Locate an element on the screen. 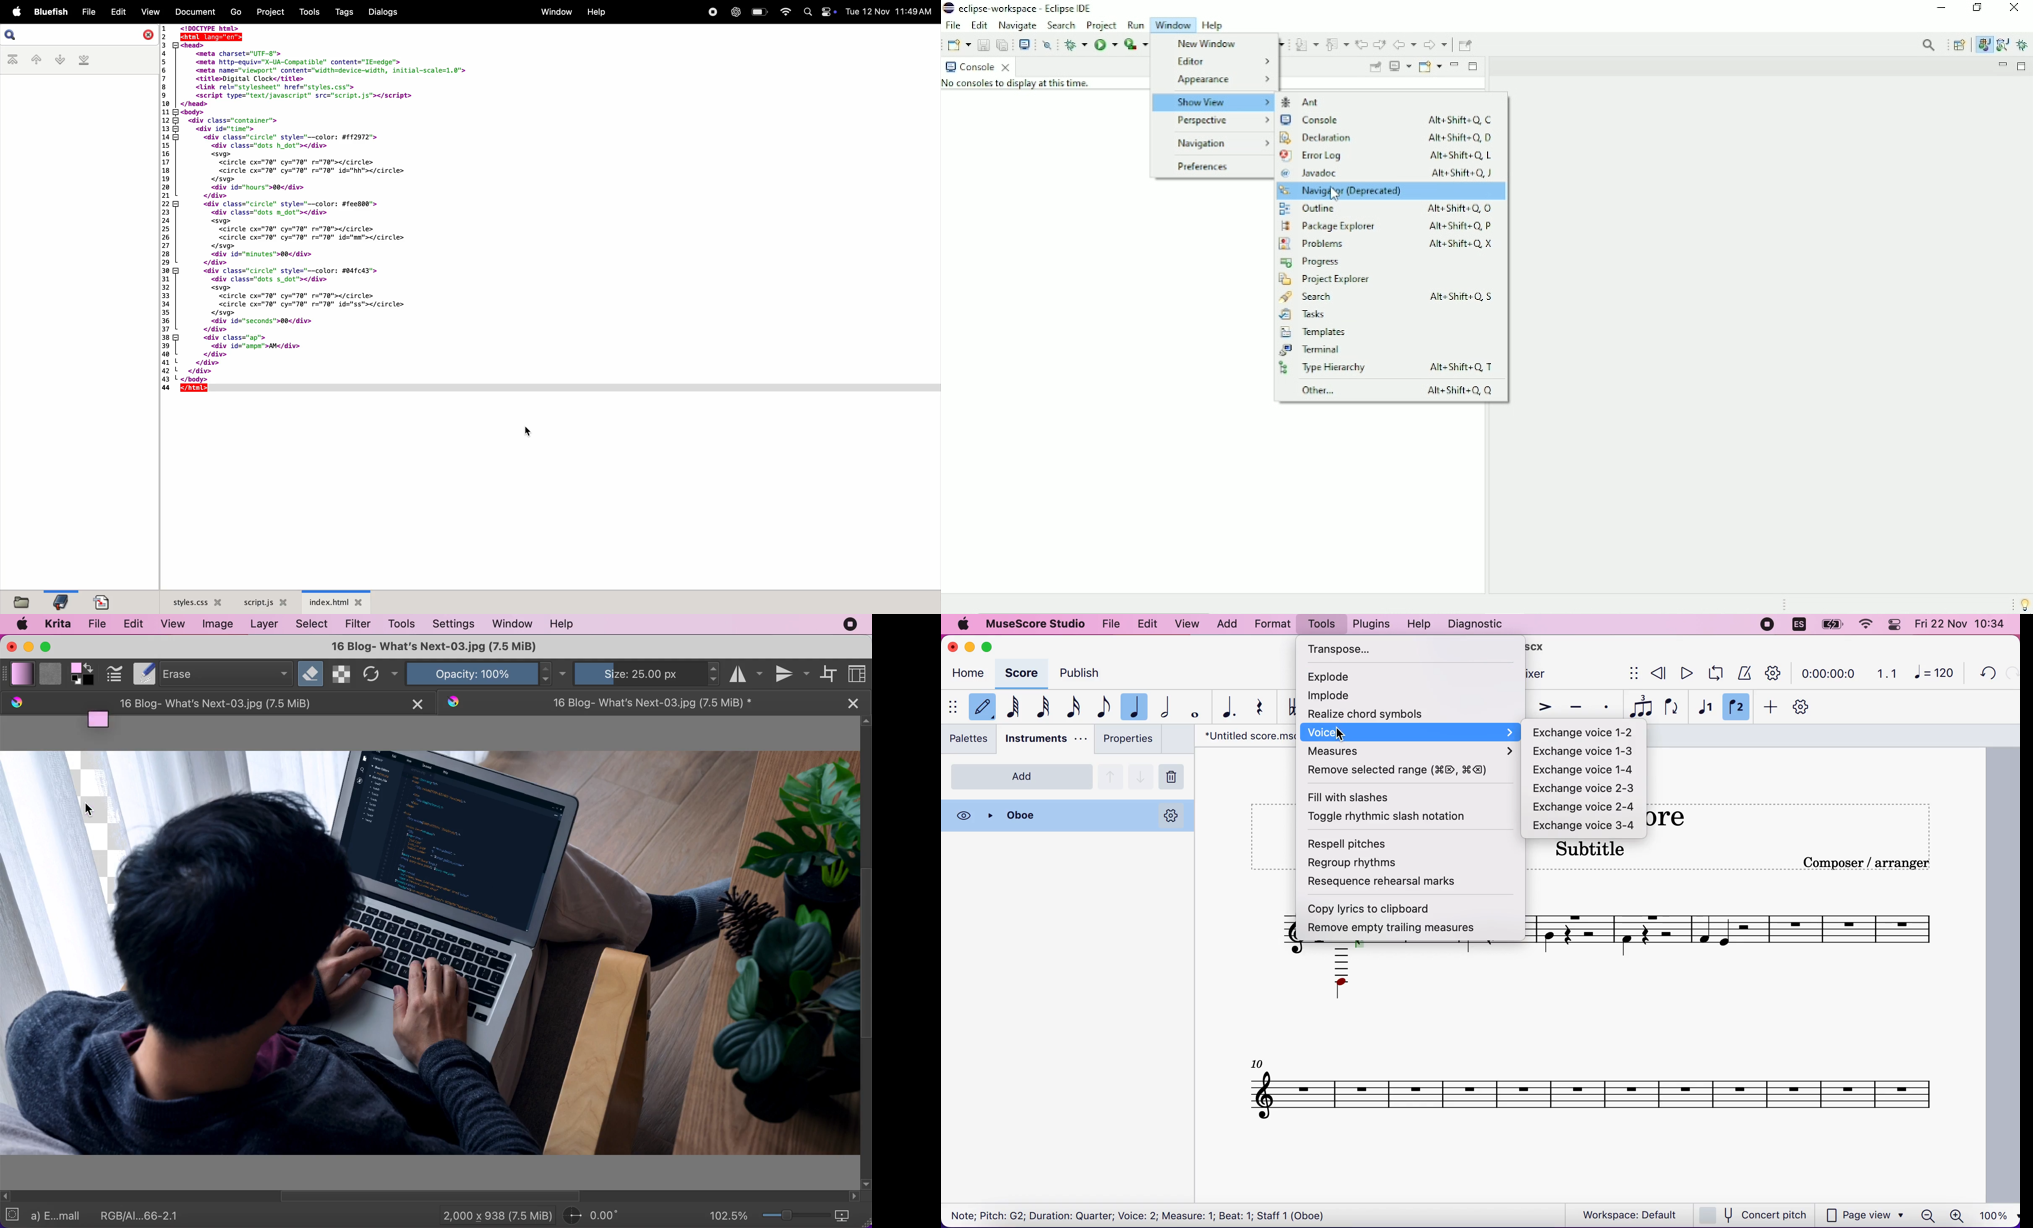 This screenshot has width=2044, height=1232. Notepad is located at coordinates (142, 674).